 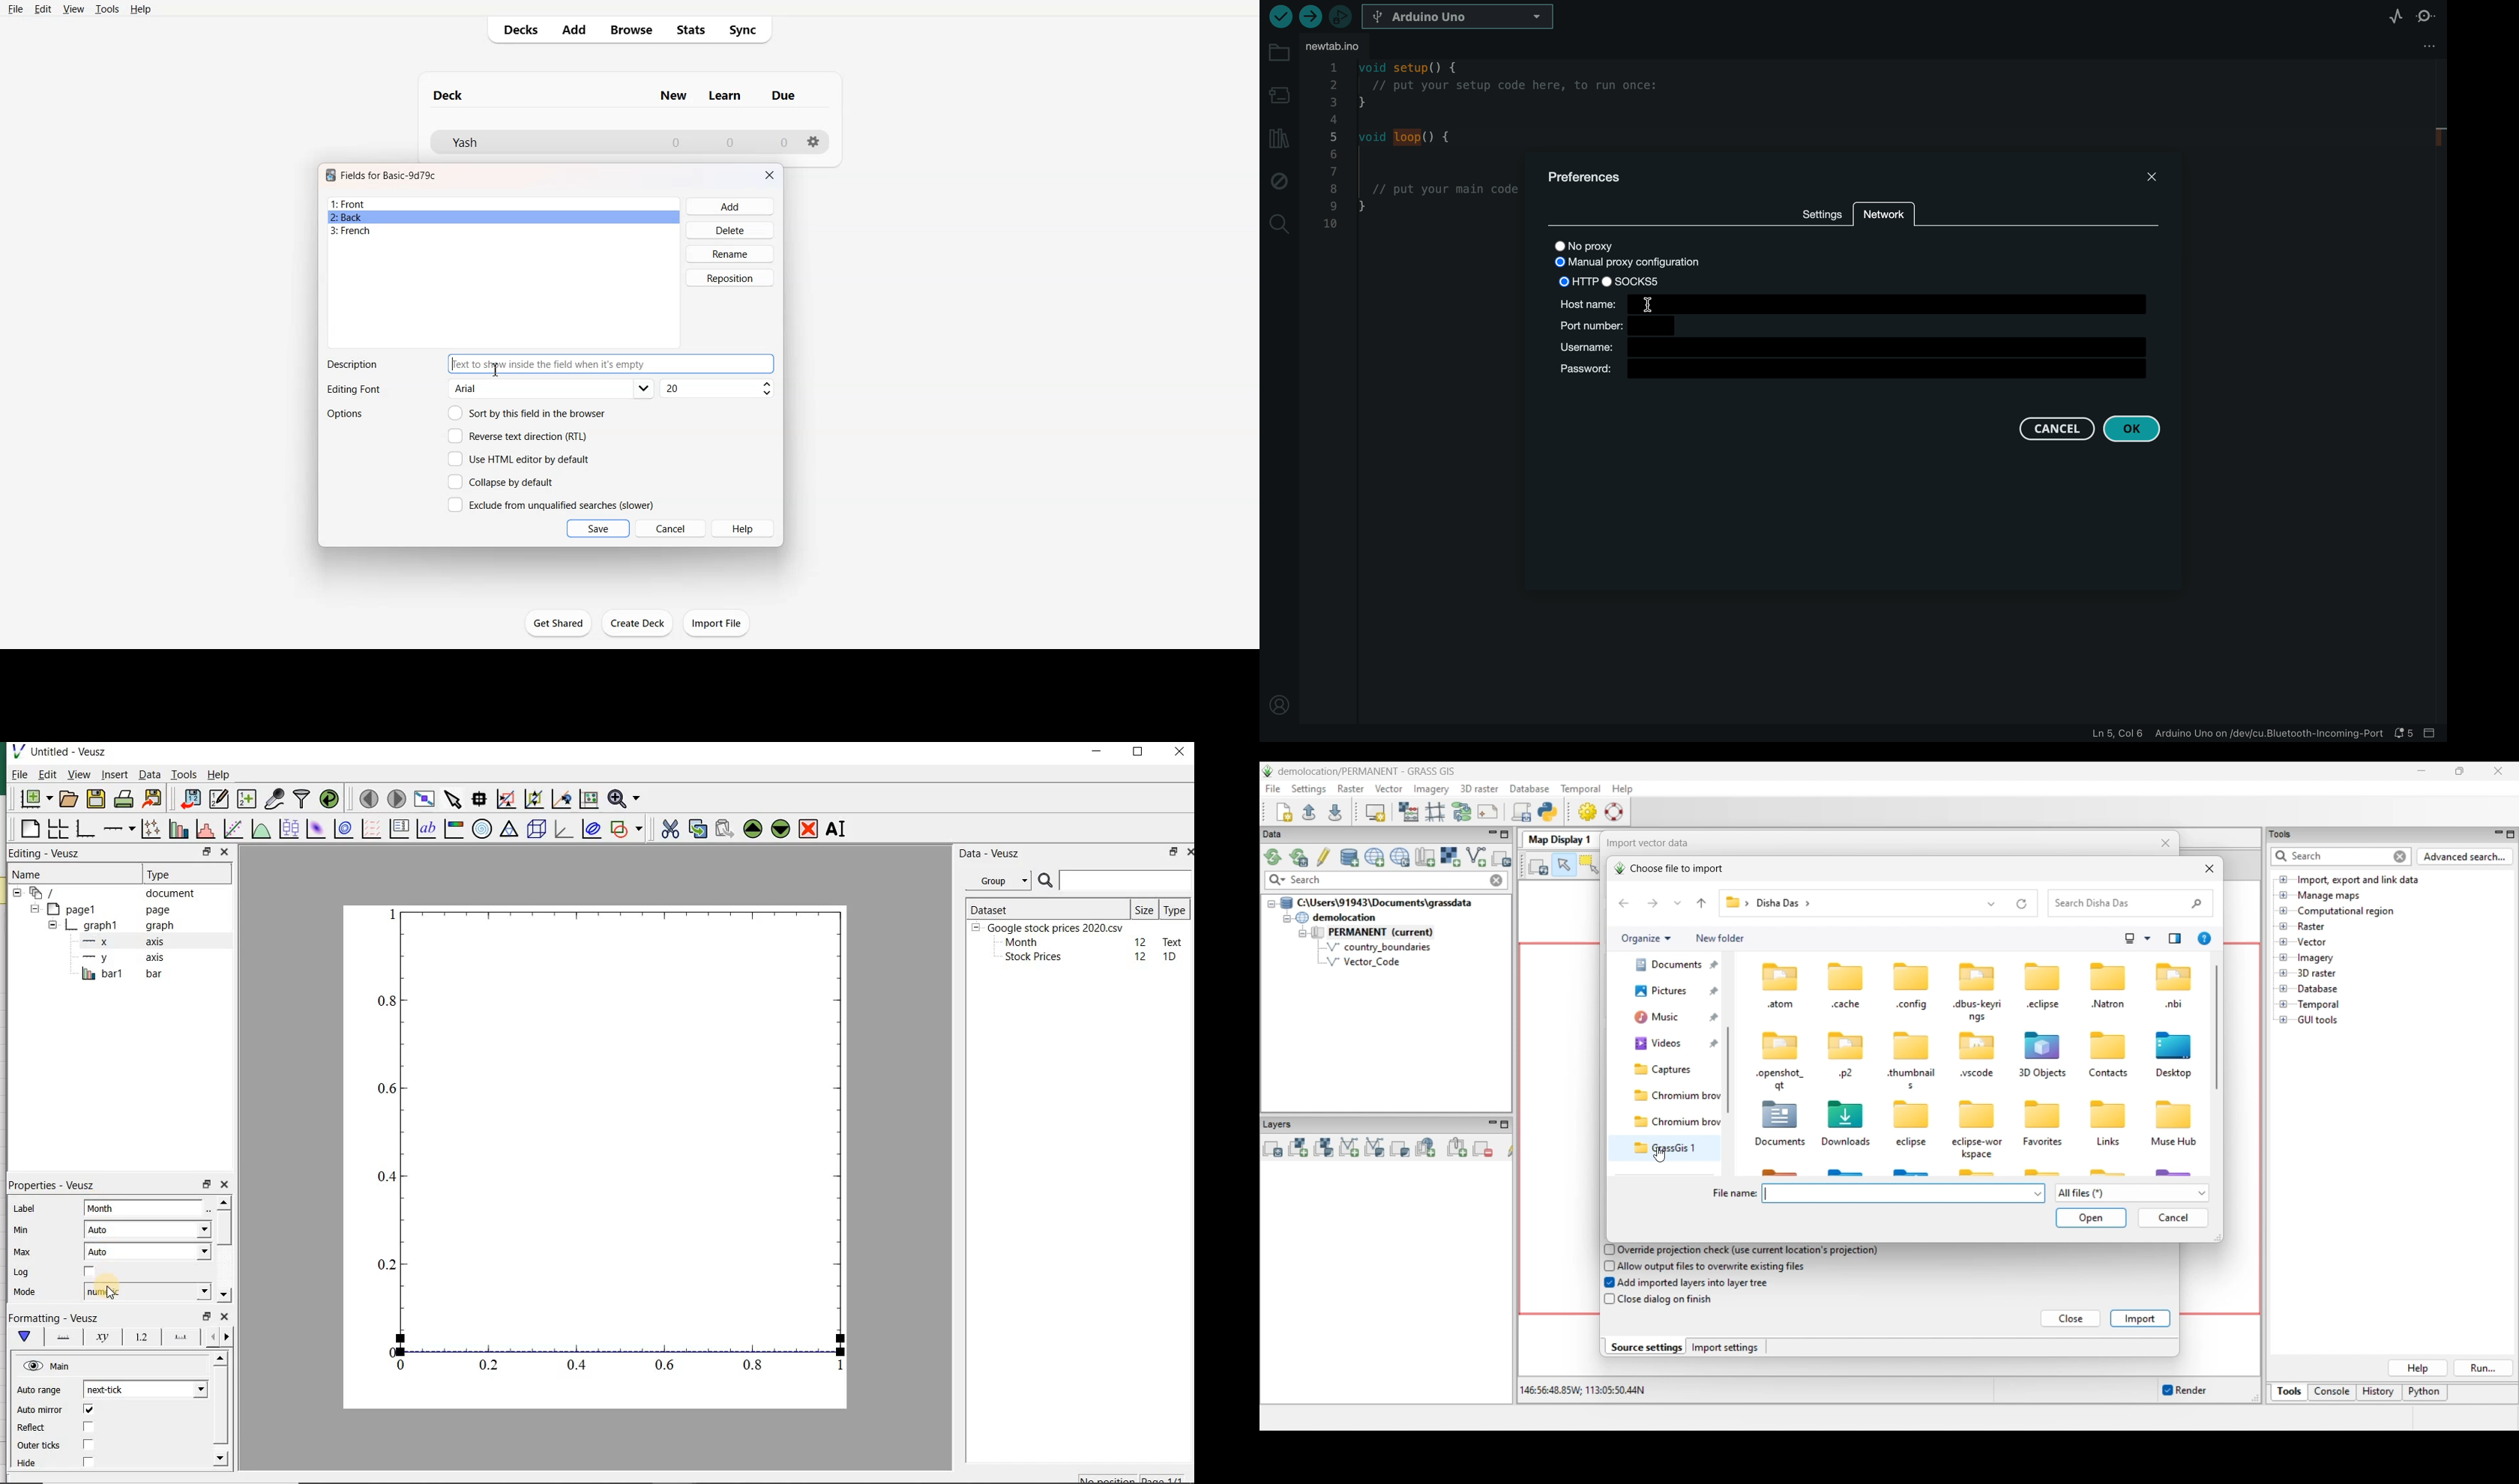 I want to click on Text, so click(x=353, y=390).